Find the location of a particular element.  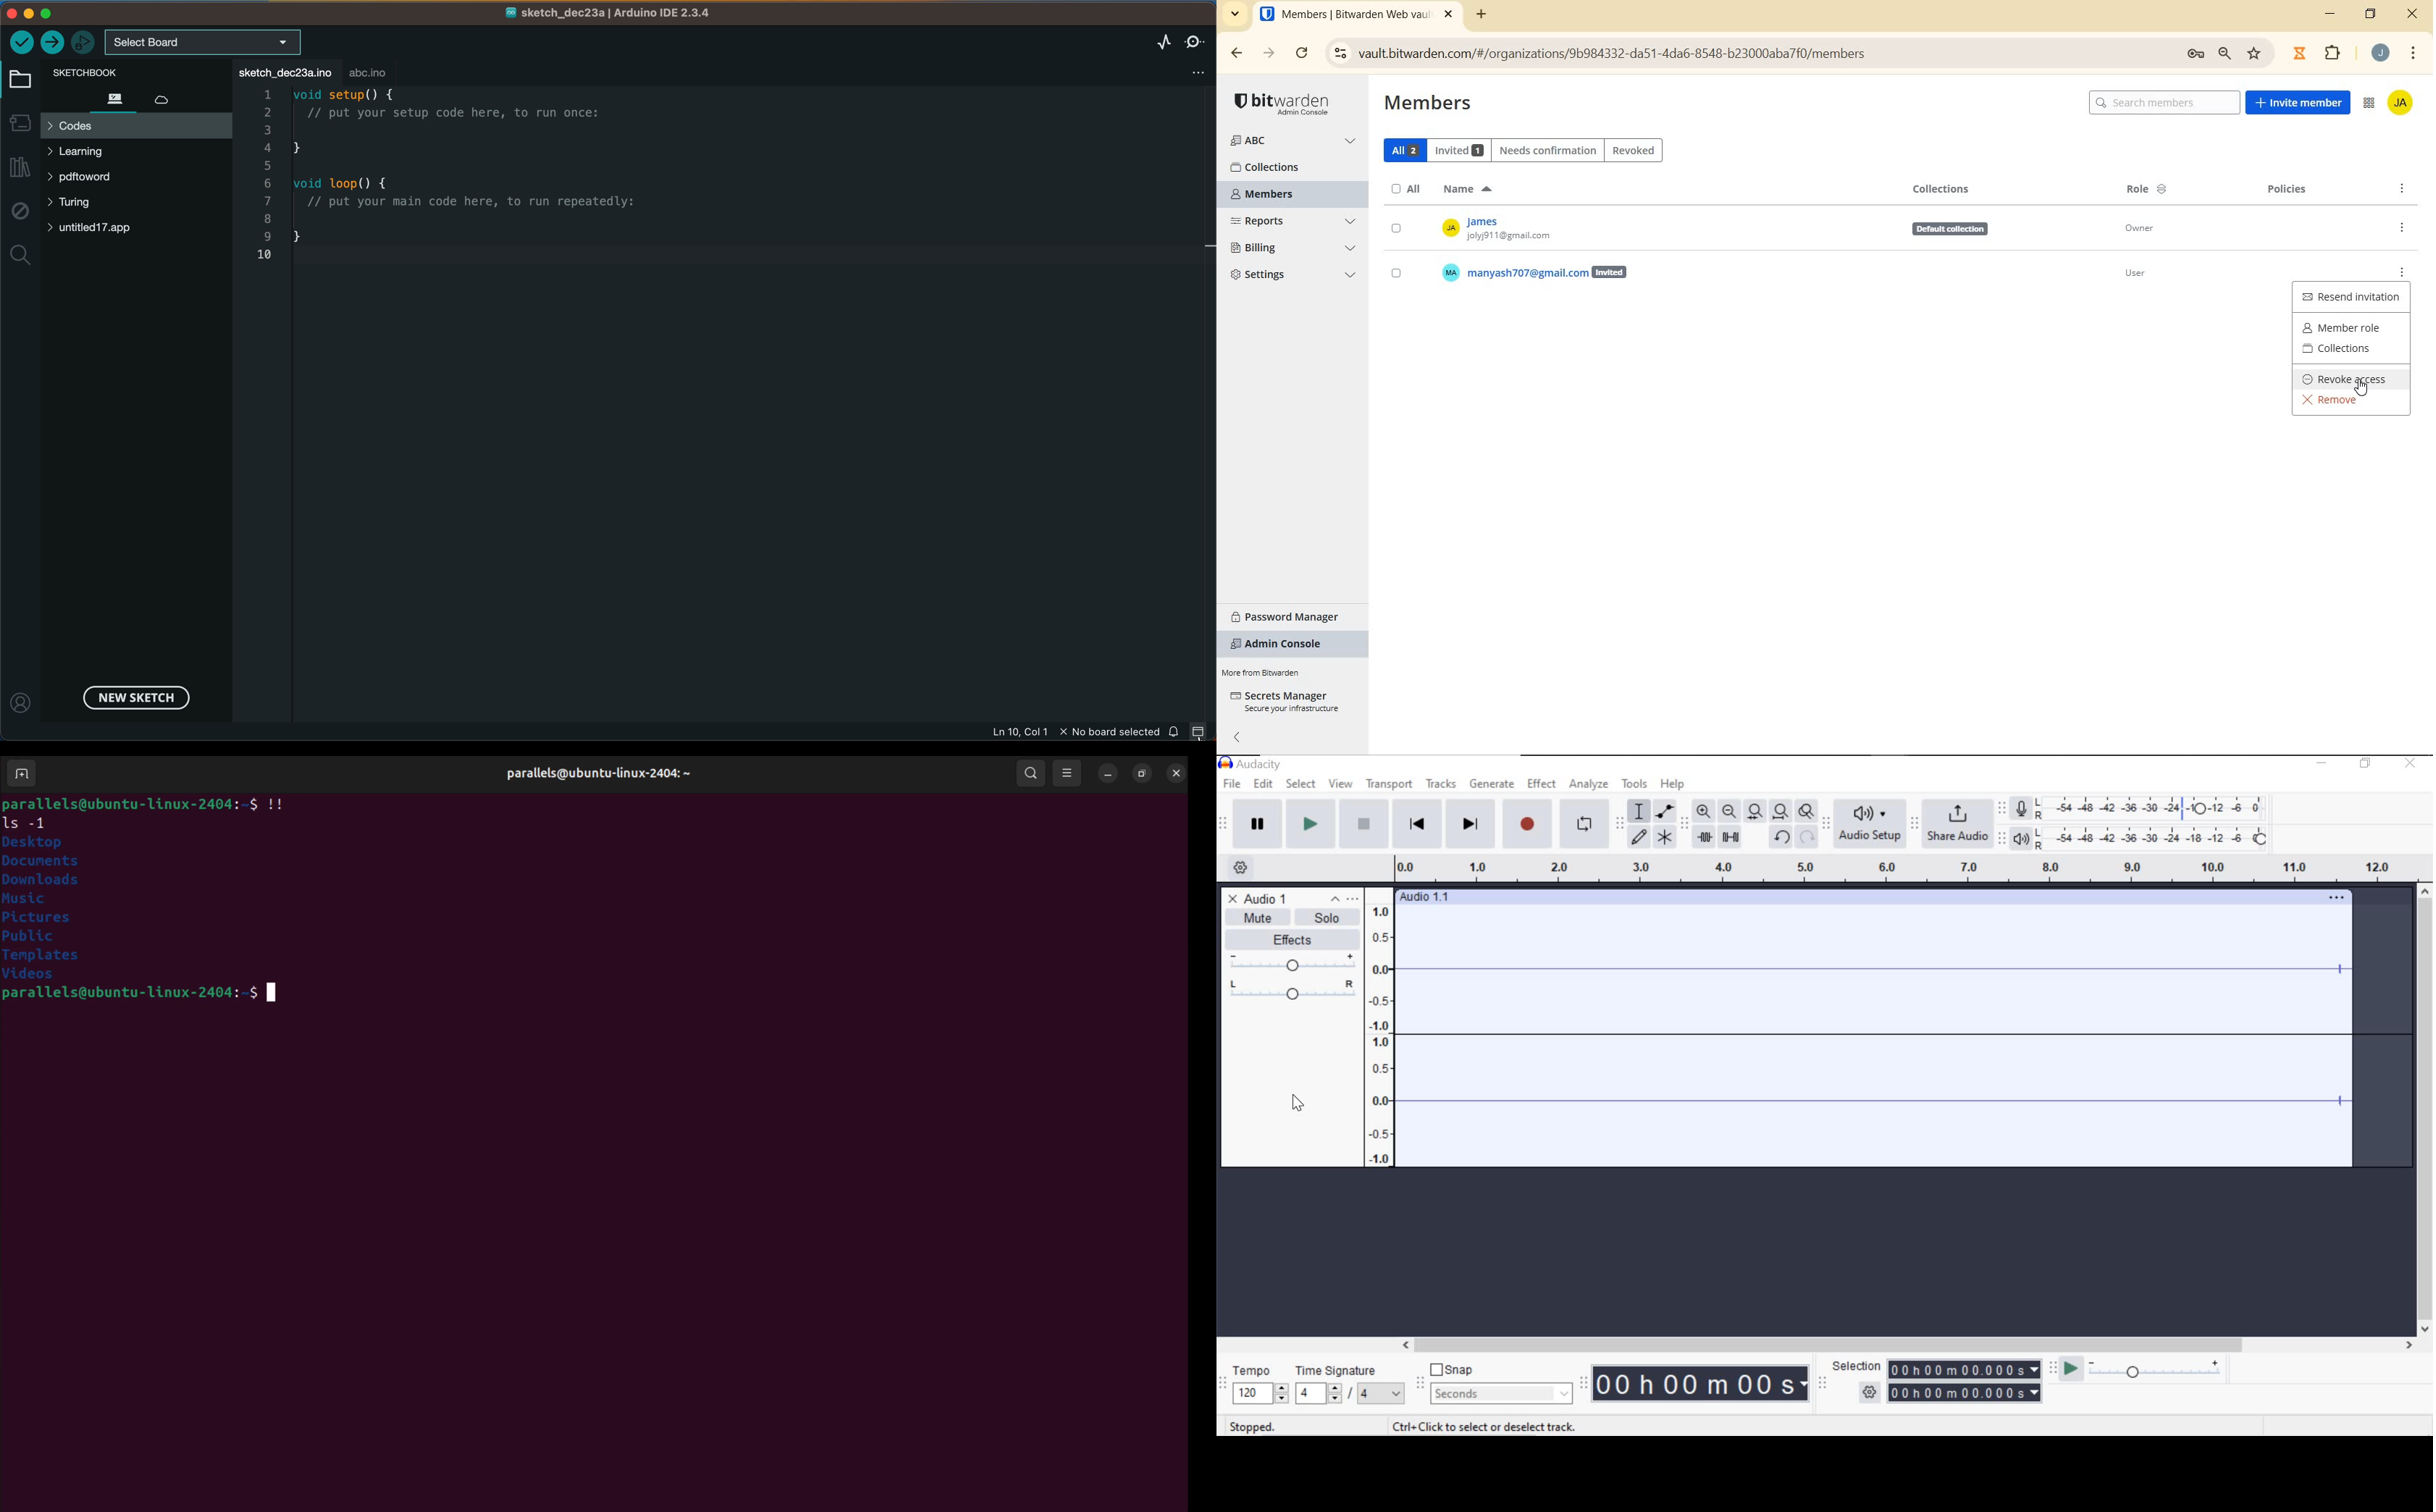

redo is located at coordinates (1807, 838).